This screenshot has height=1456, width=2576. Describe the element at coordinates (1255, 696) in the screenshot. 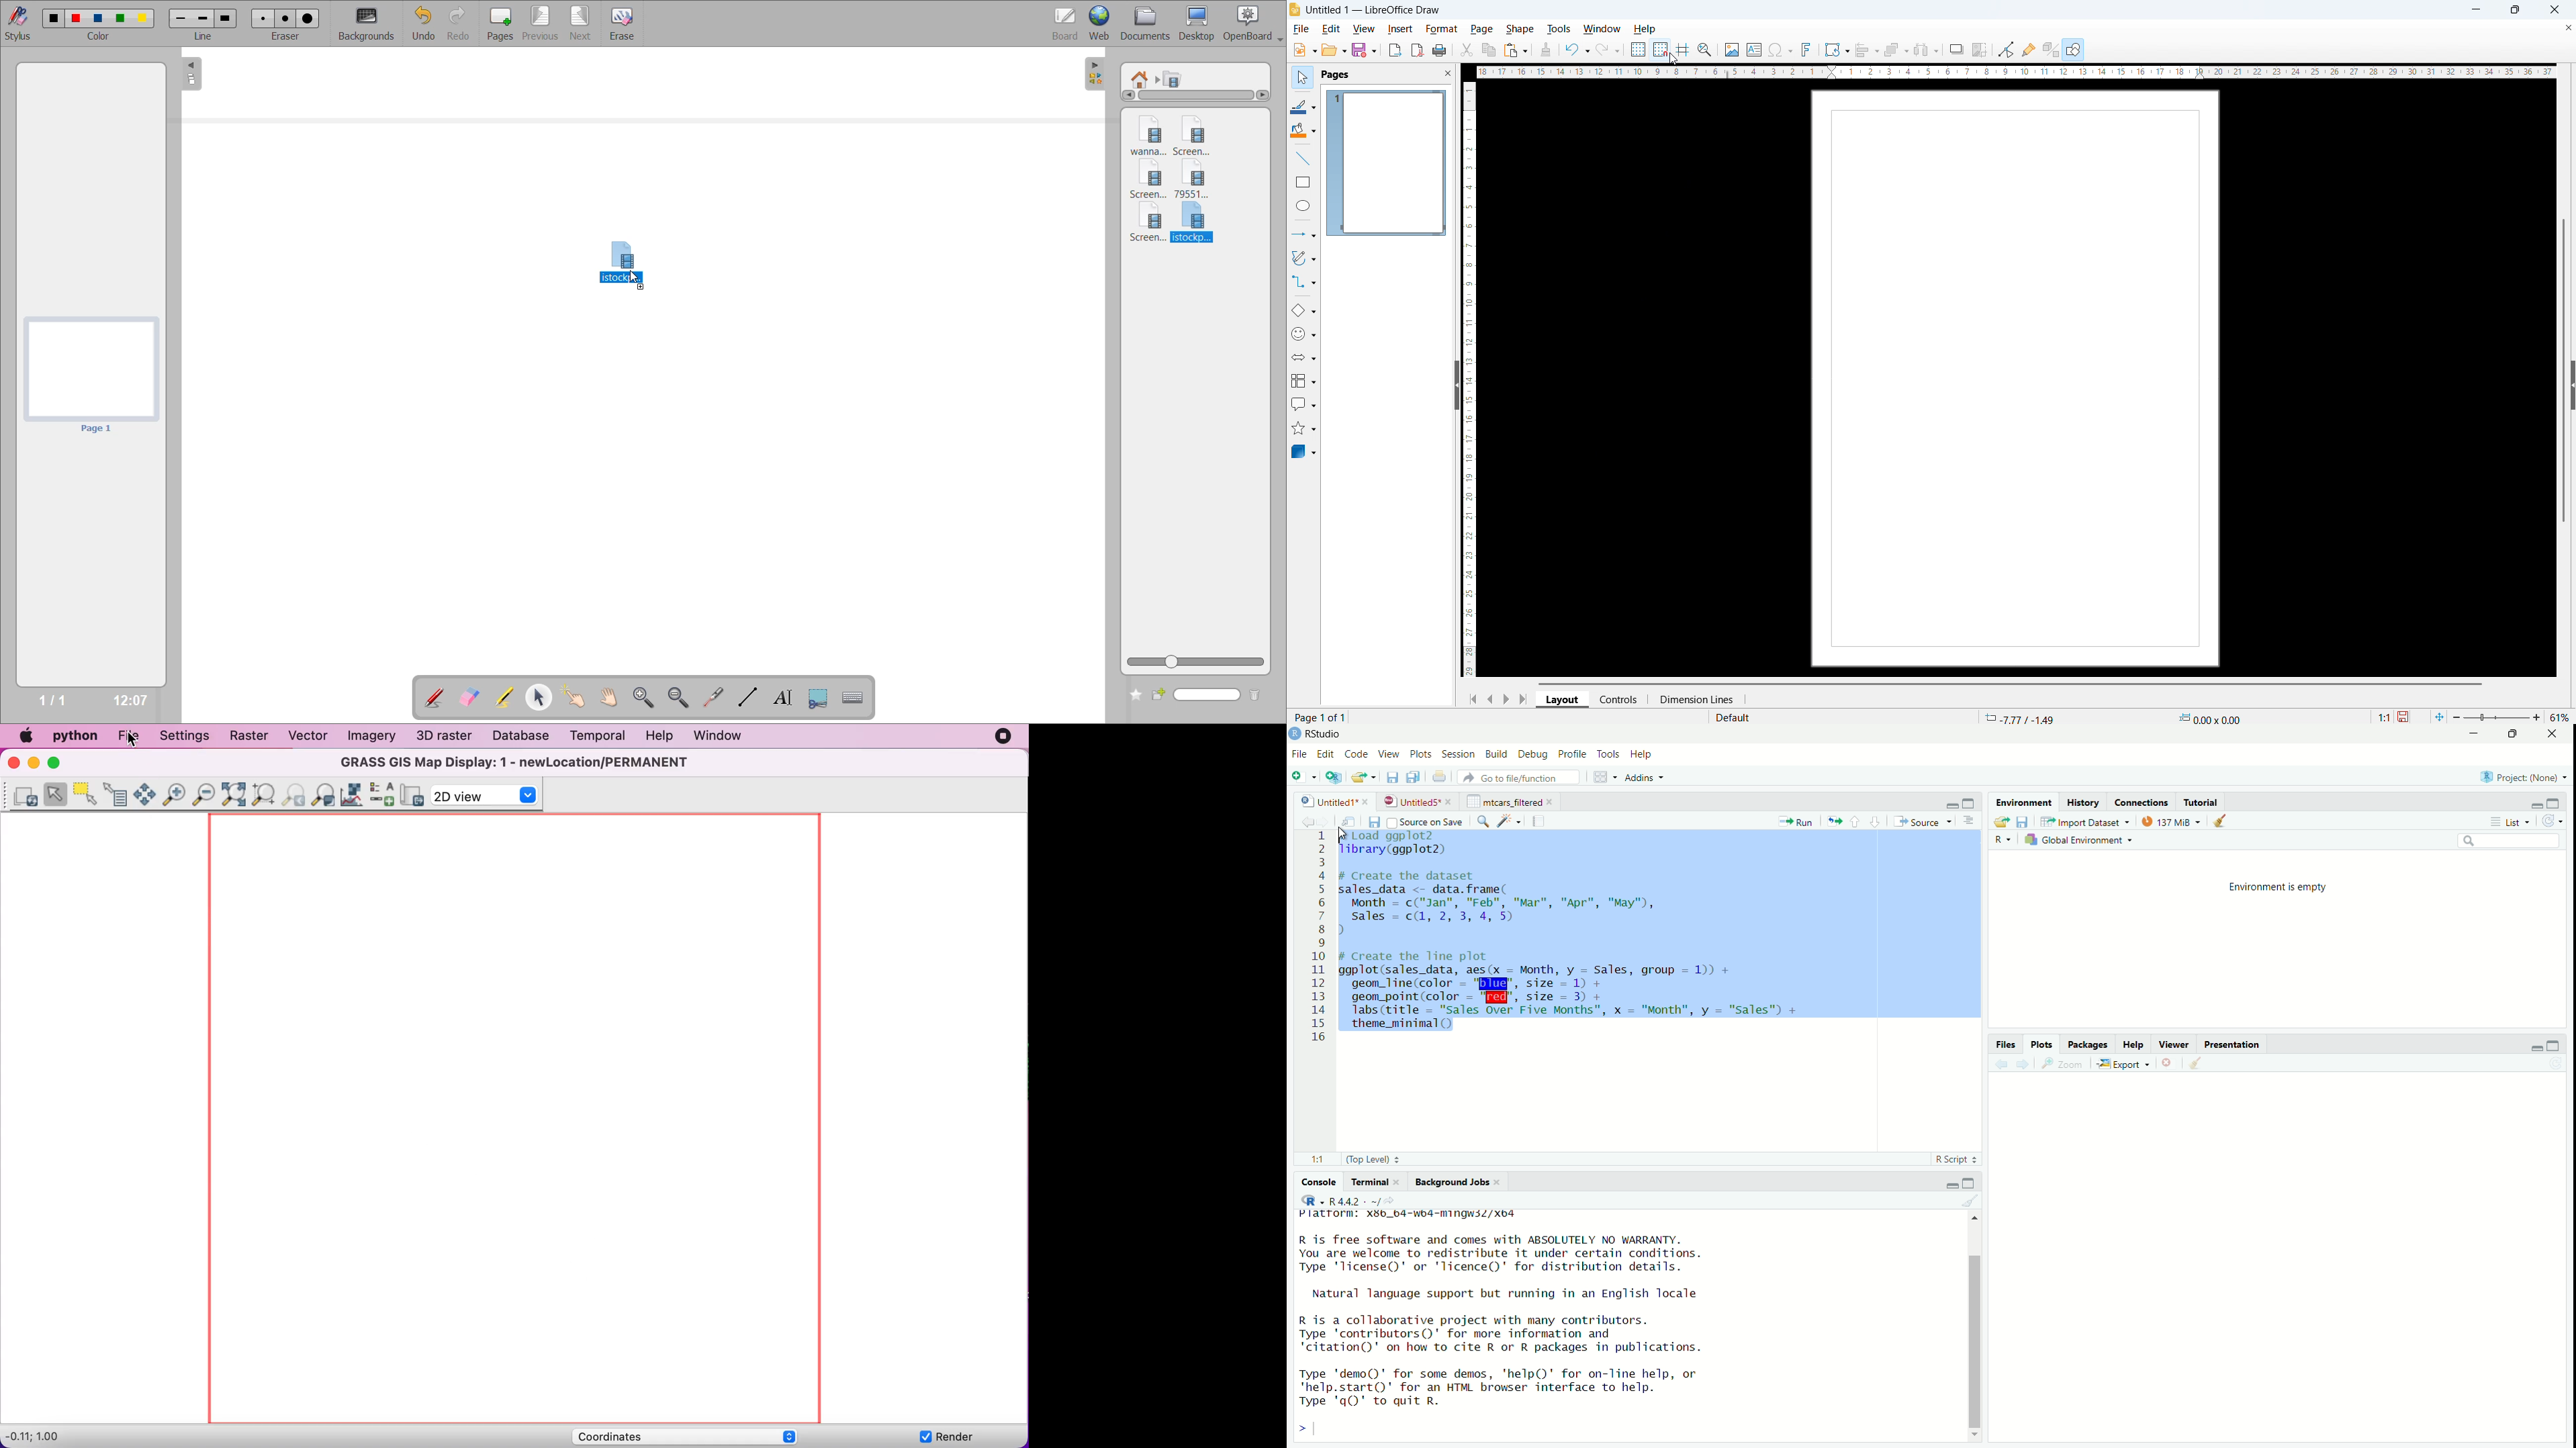

I see `delete` at that location.